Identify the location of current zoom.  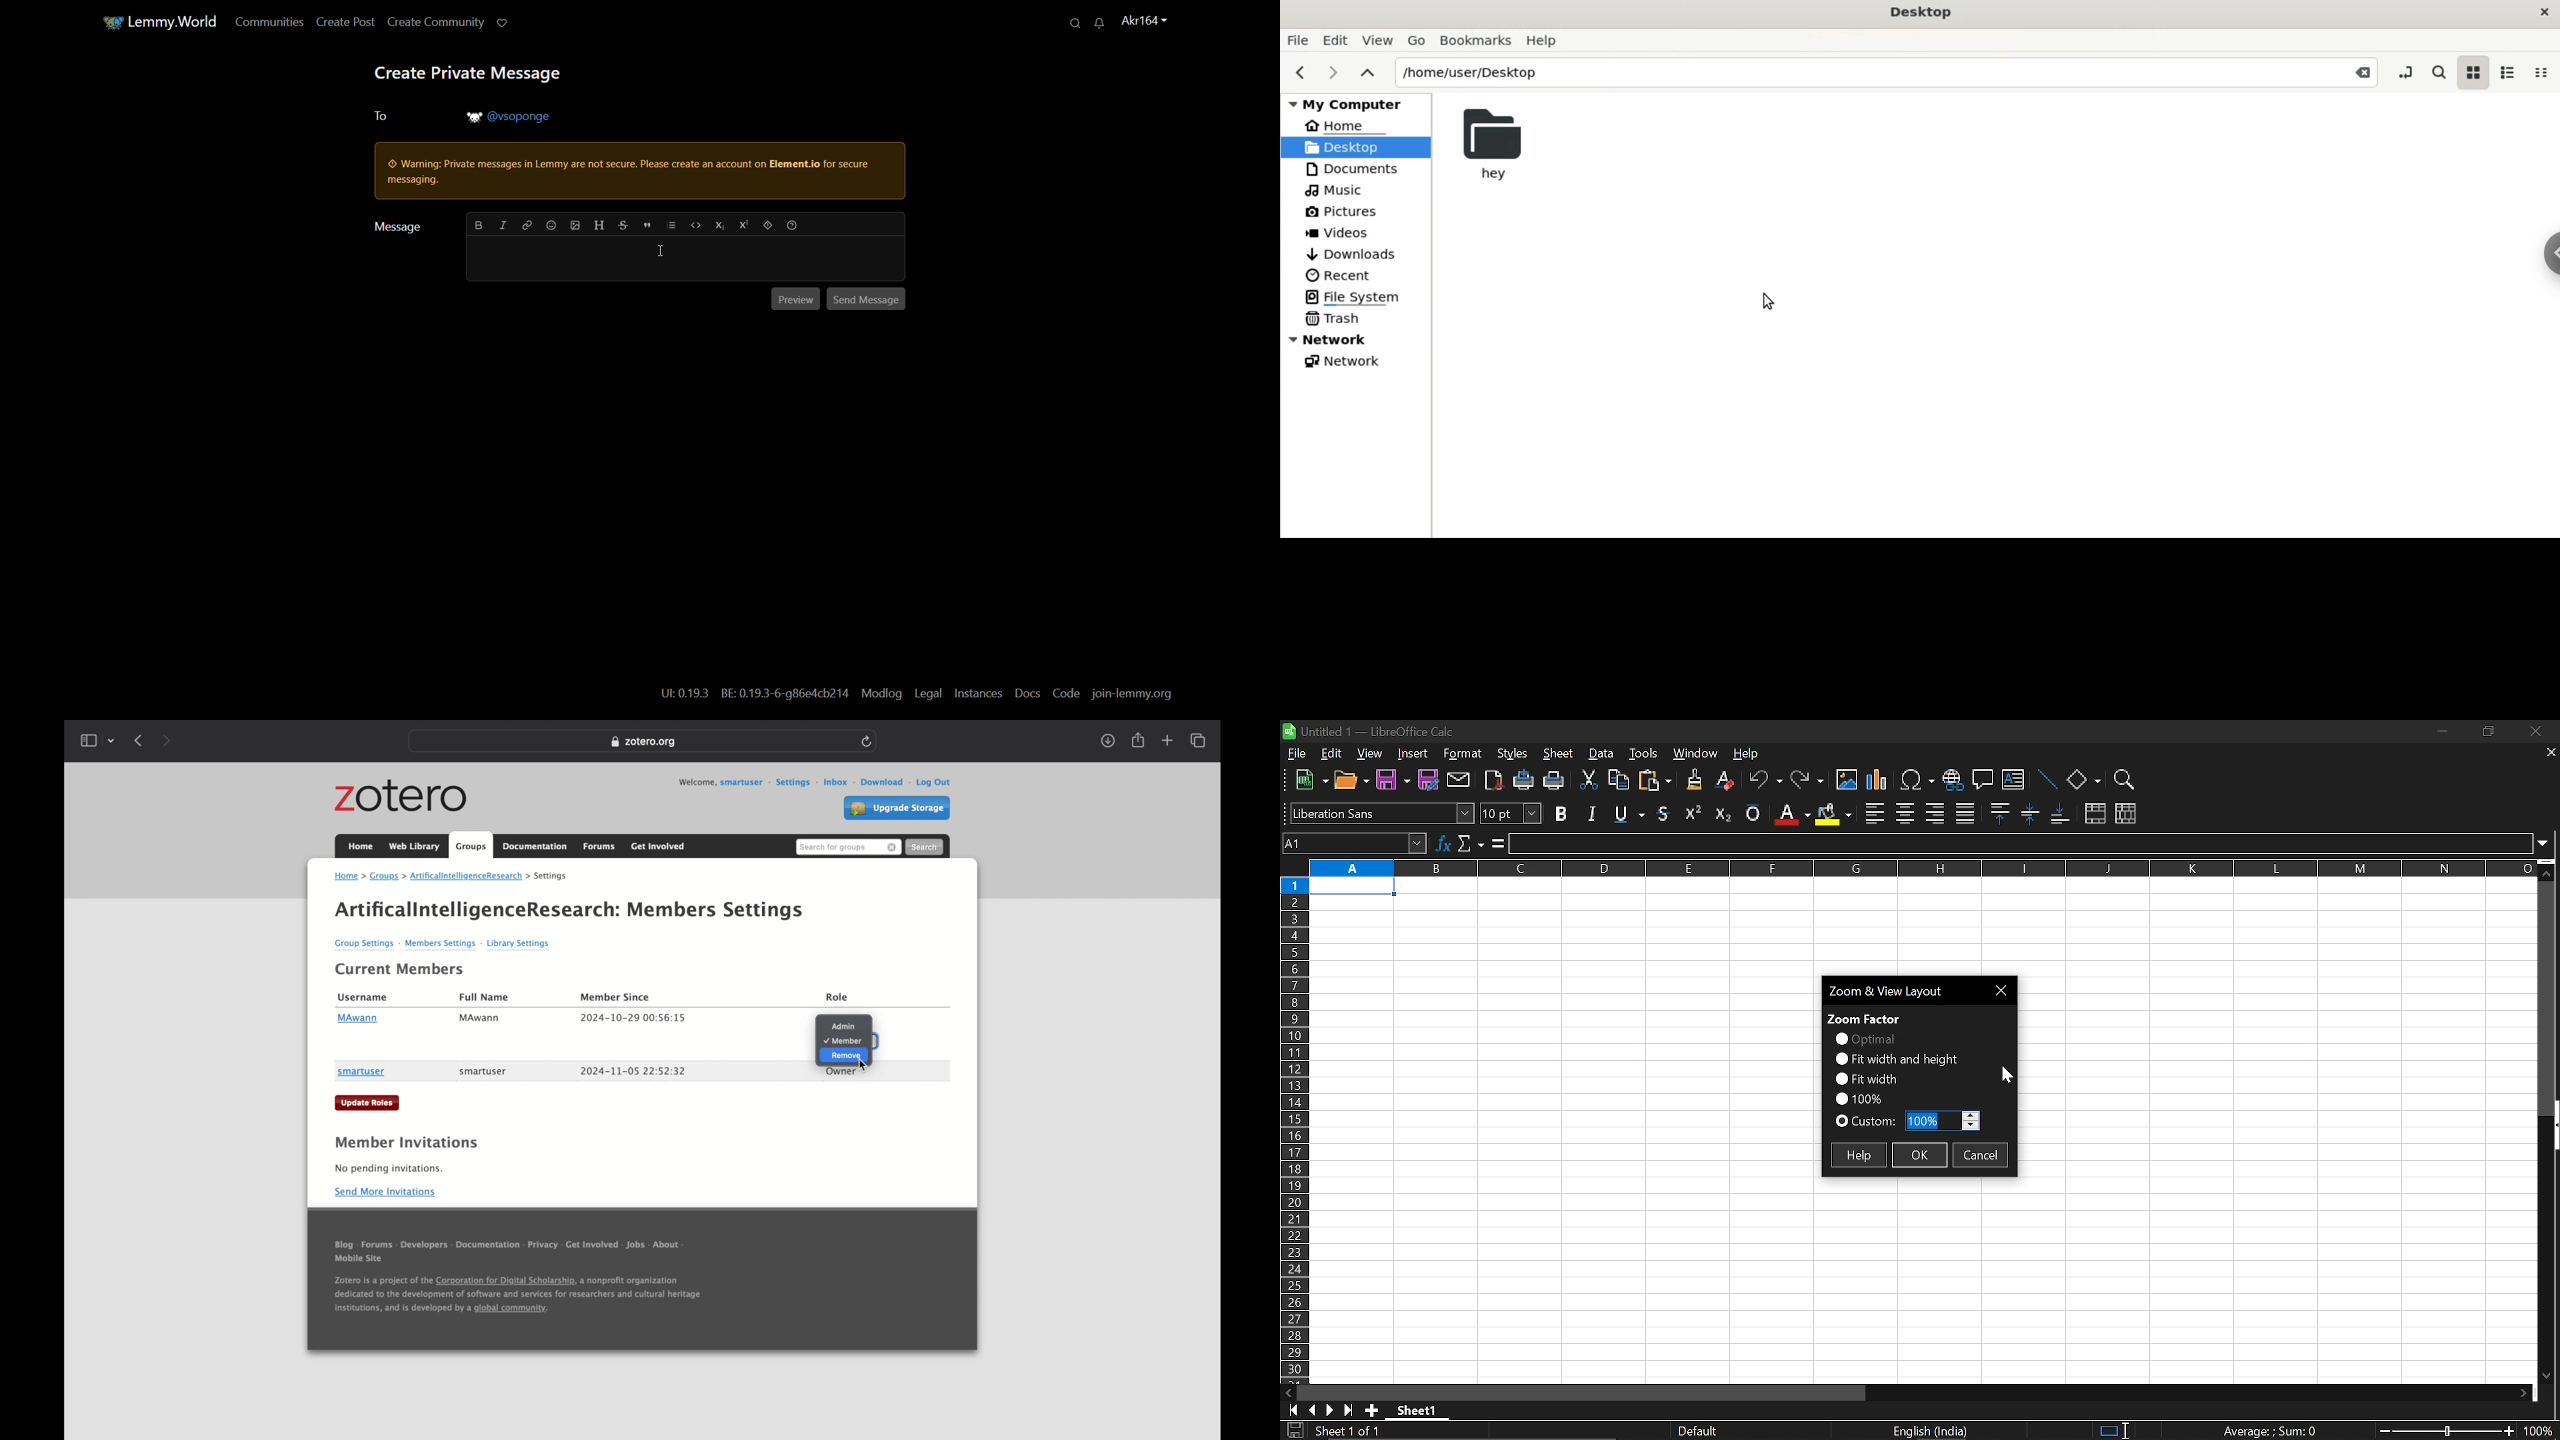
(1858, 1097).